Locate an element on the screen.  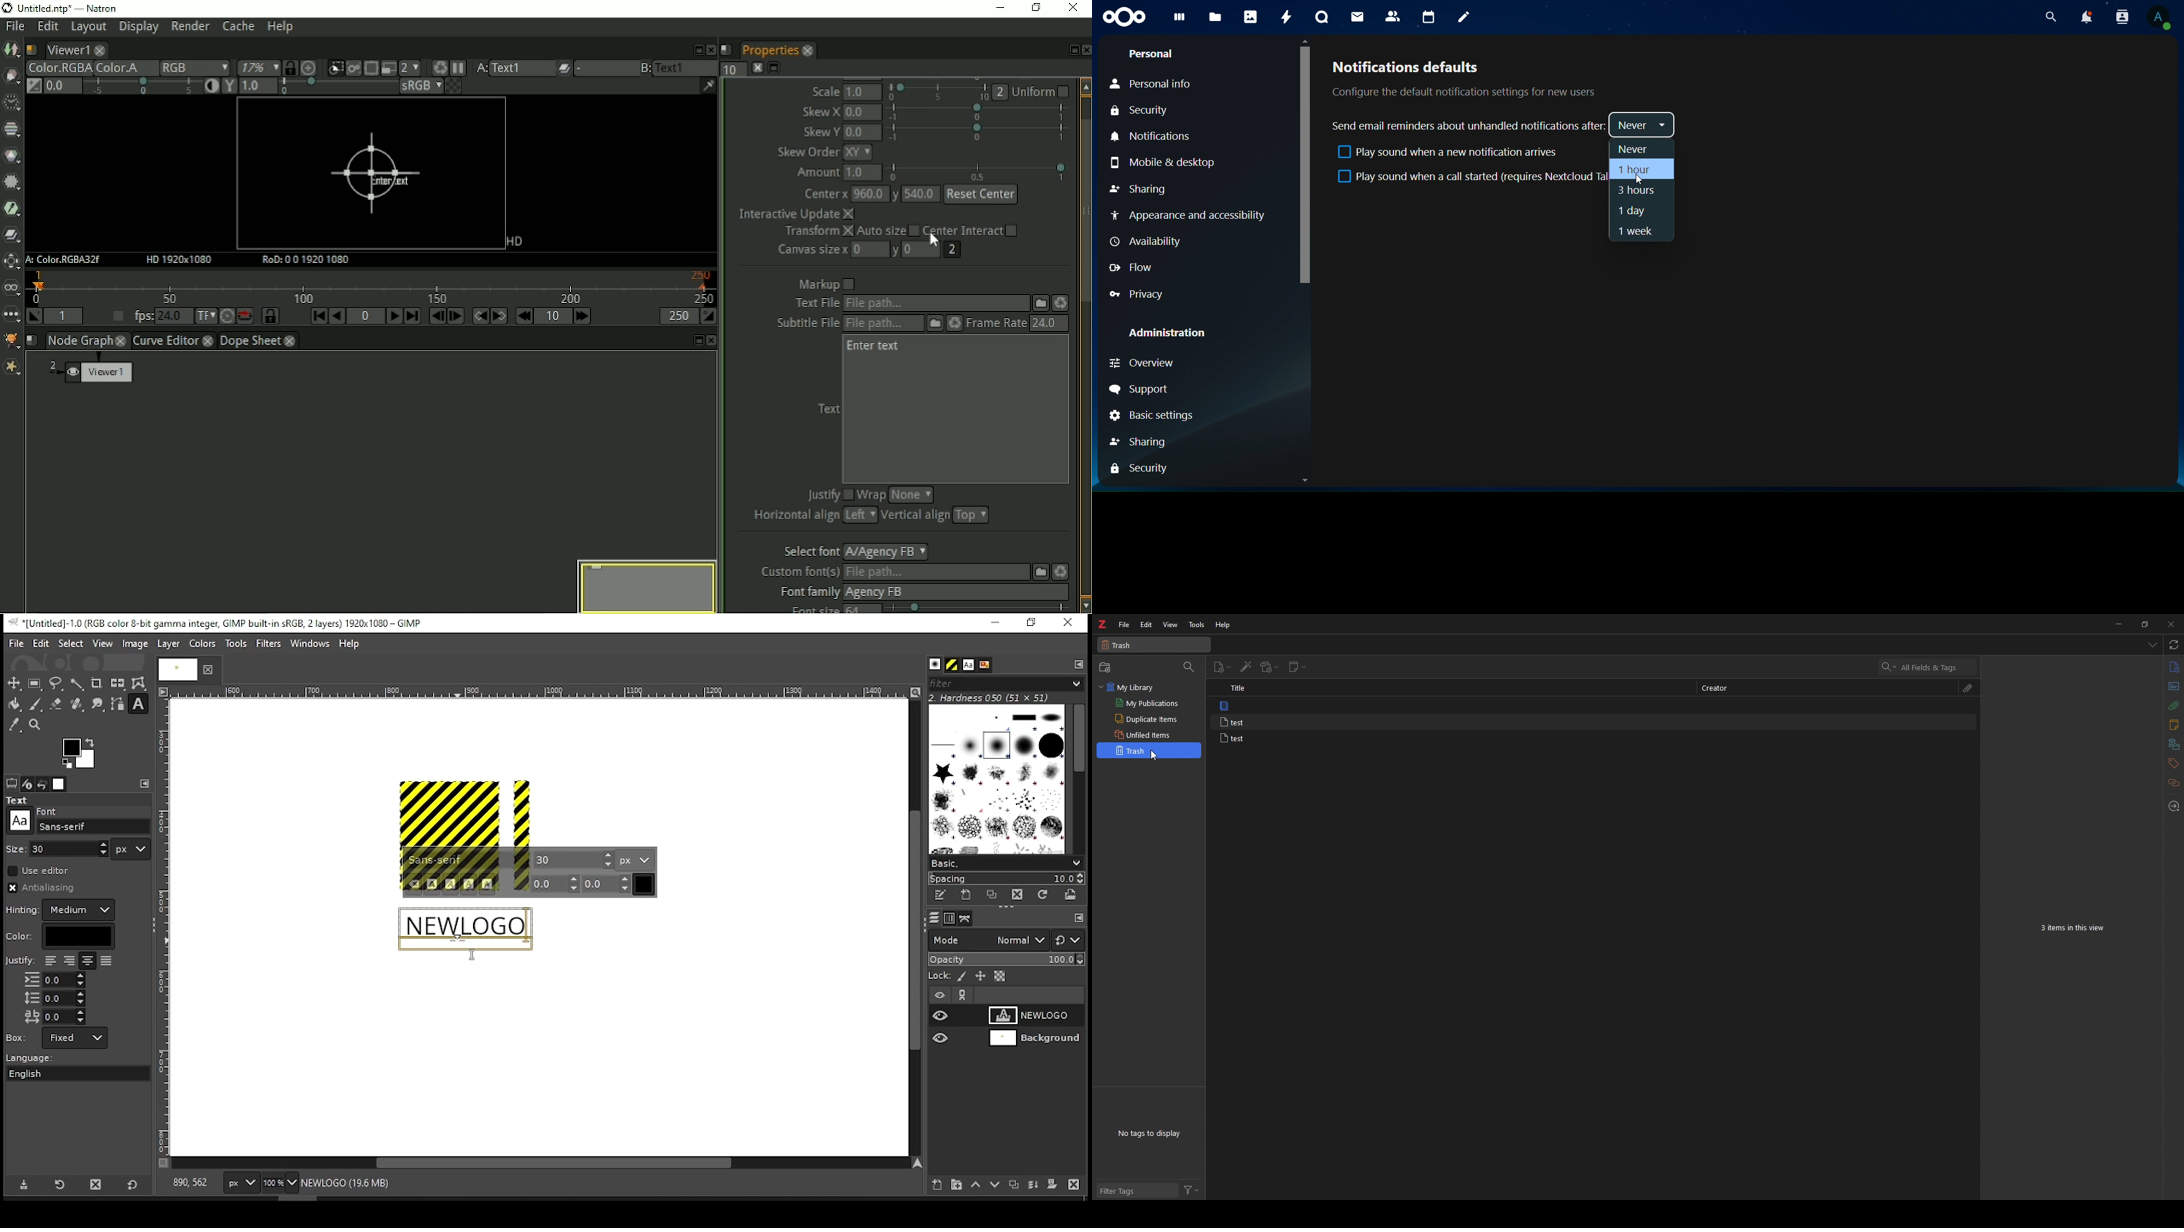
duplicate layer is located at coordinates (1017, 1186).